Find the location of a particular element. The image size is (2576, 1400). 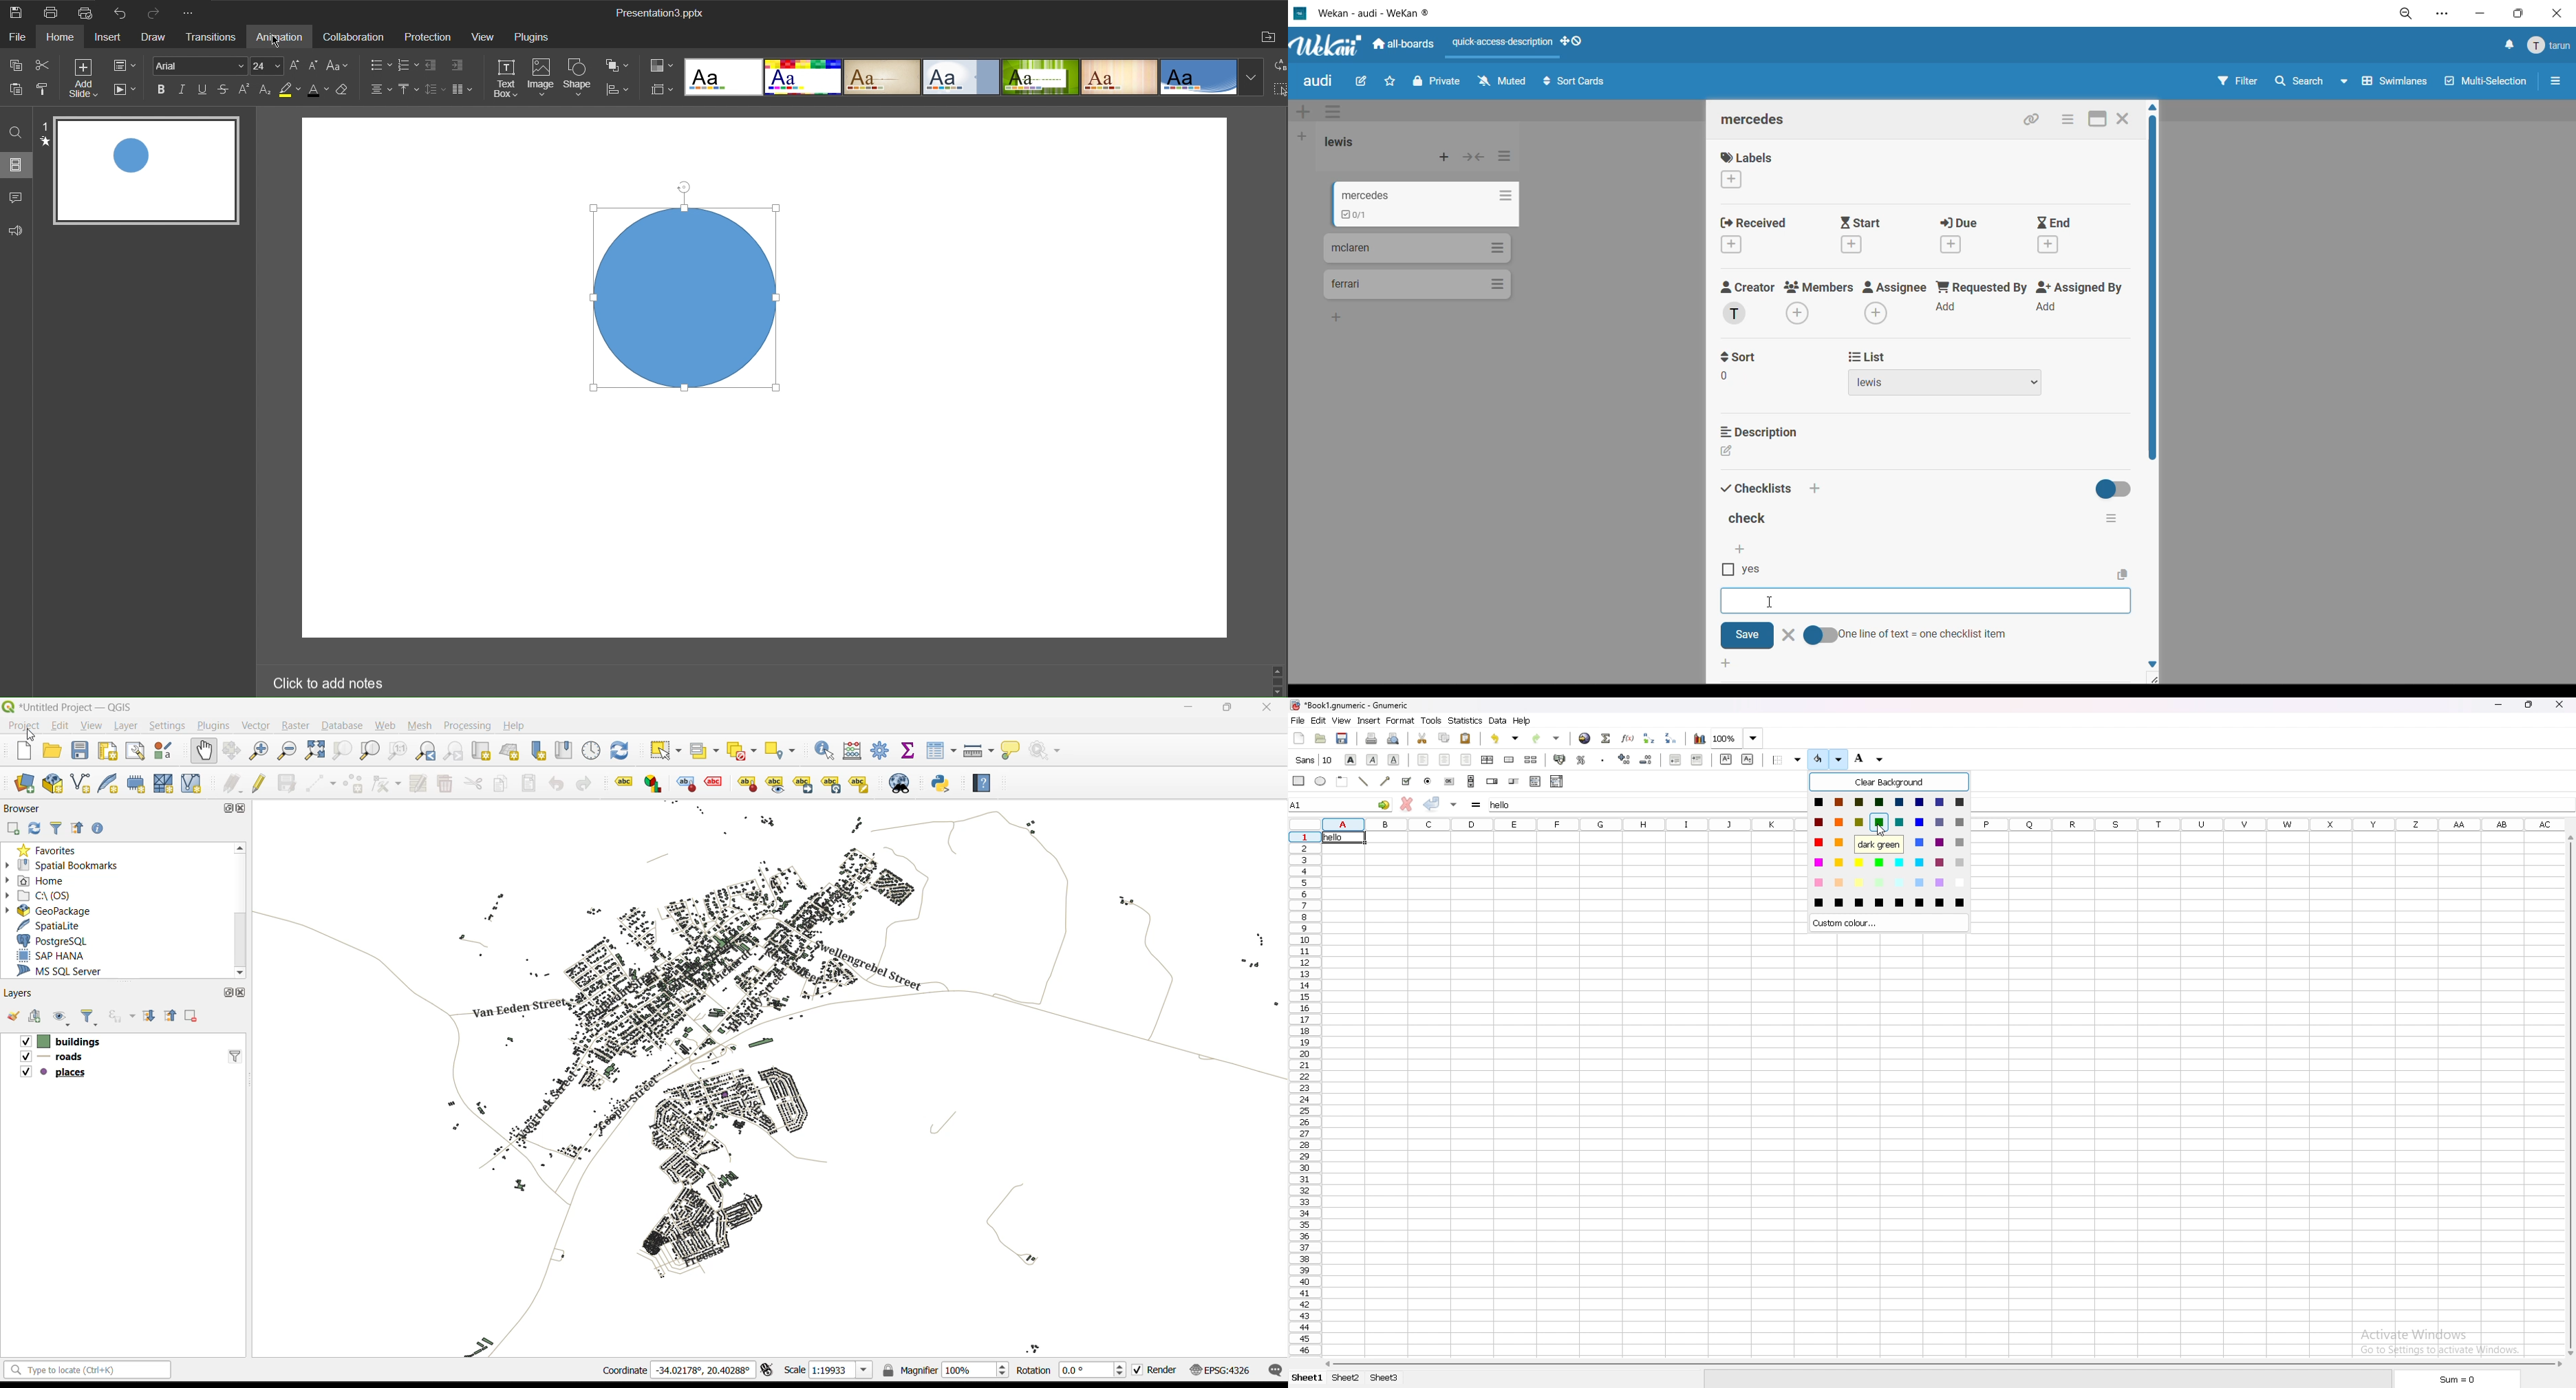

print is located at coordinates (1372, 738).